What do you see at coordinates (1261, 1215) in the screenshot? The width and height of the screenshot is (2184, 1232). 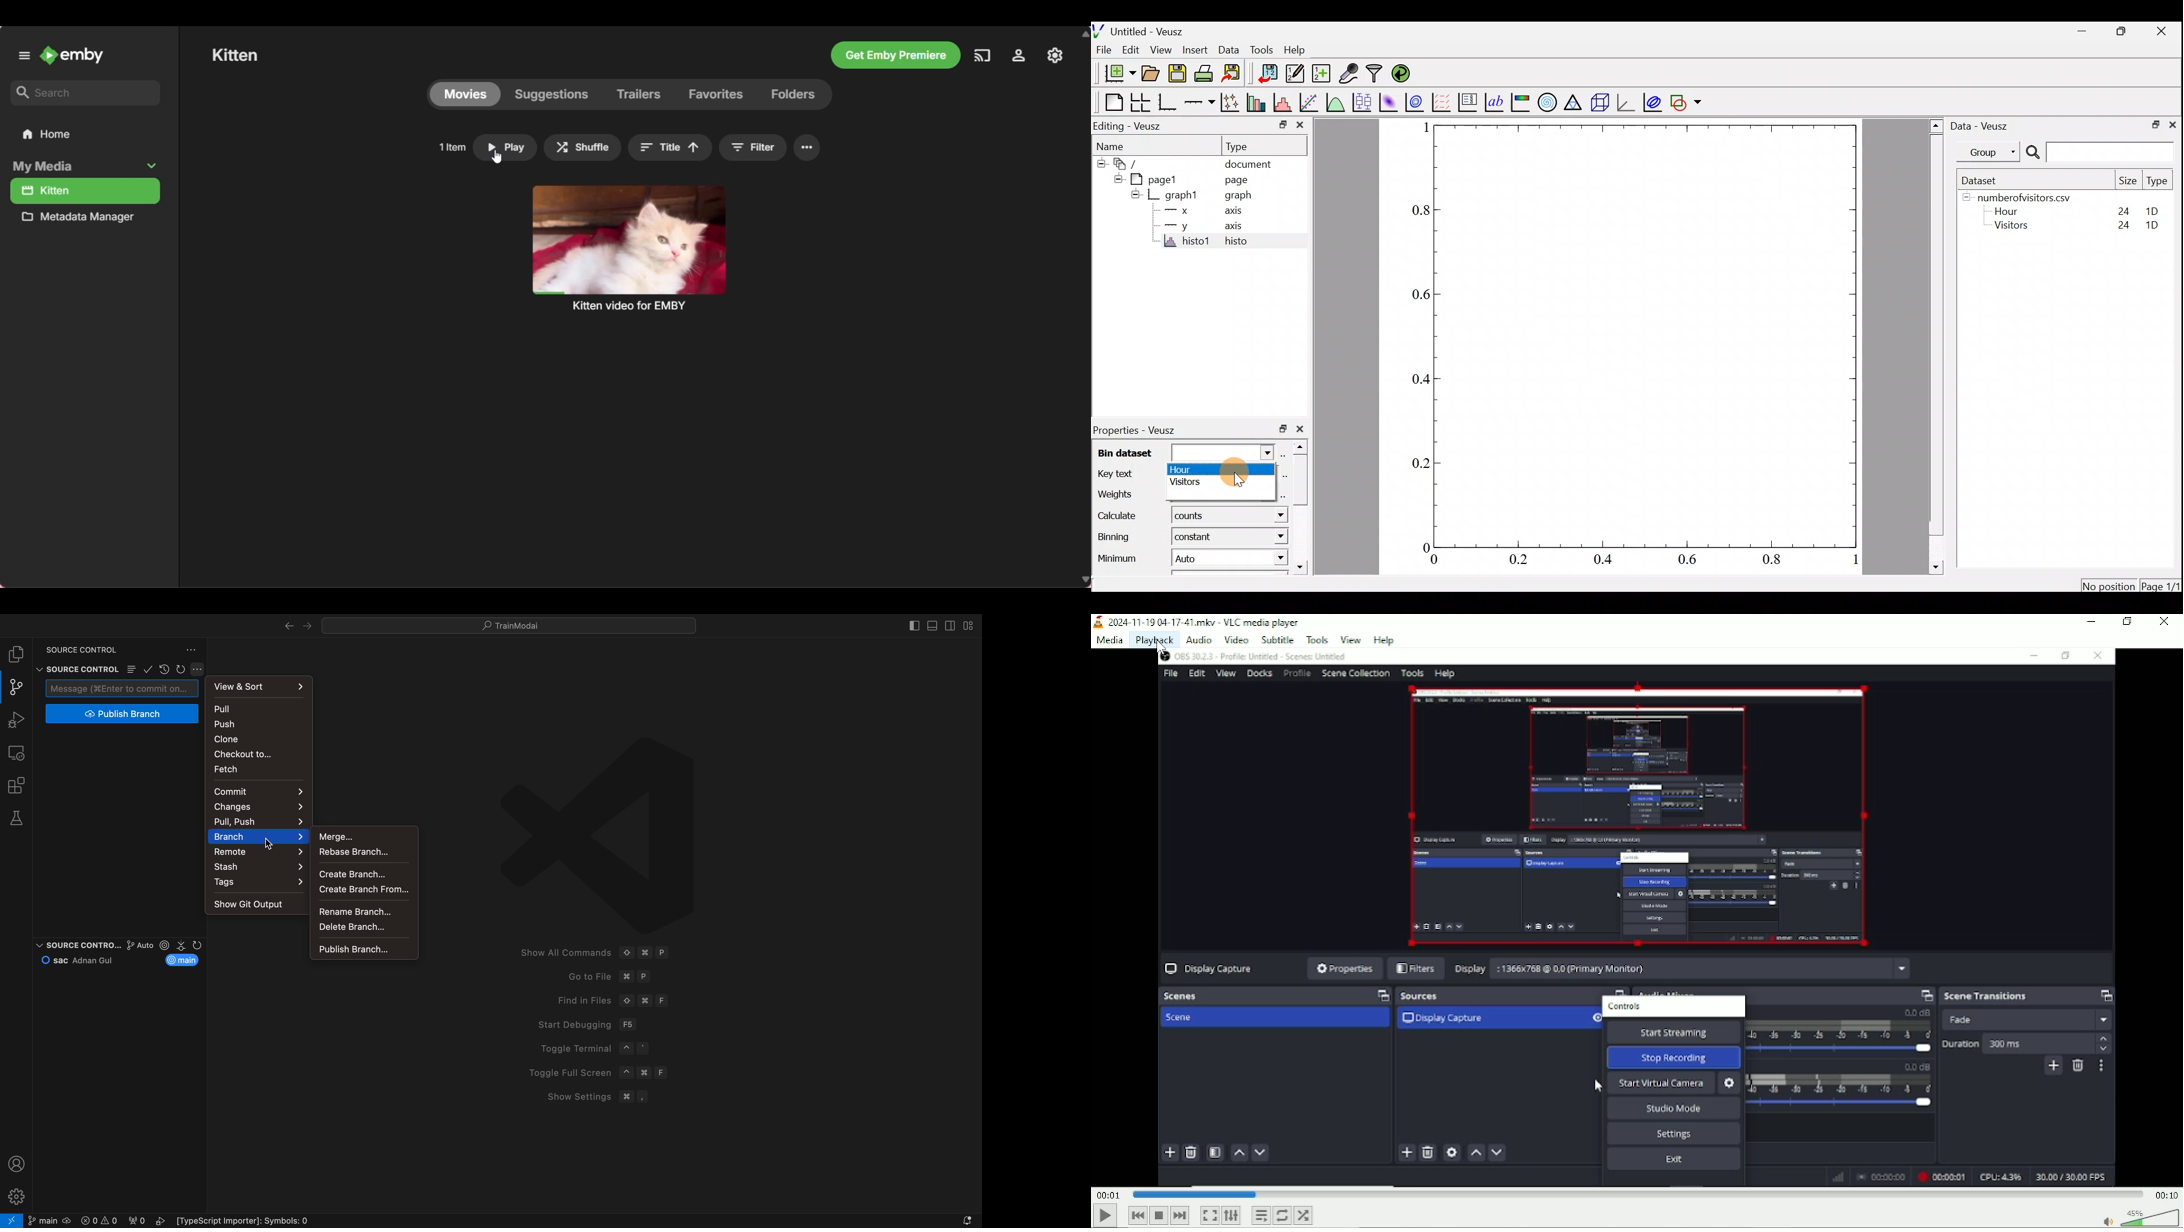 I see `Toggle playlist` at bounding box center [1261, 1215].